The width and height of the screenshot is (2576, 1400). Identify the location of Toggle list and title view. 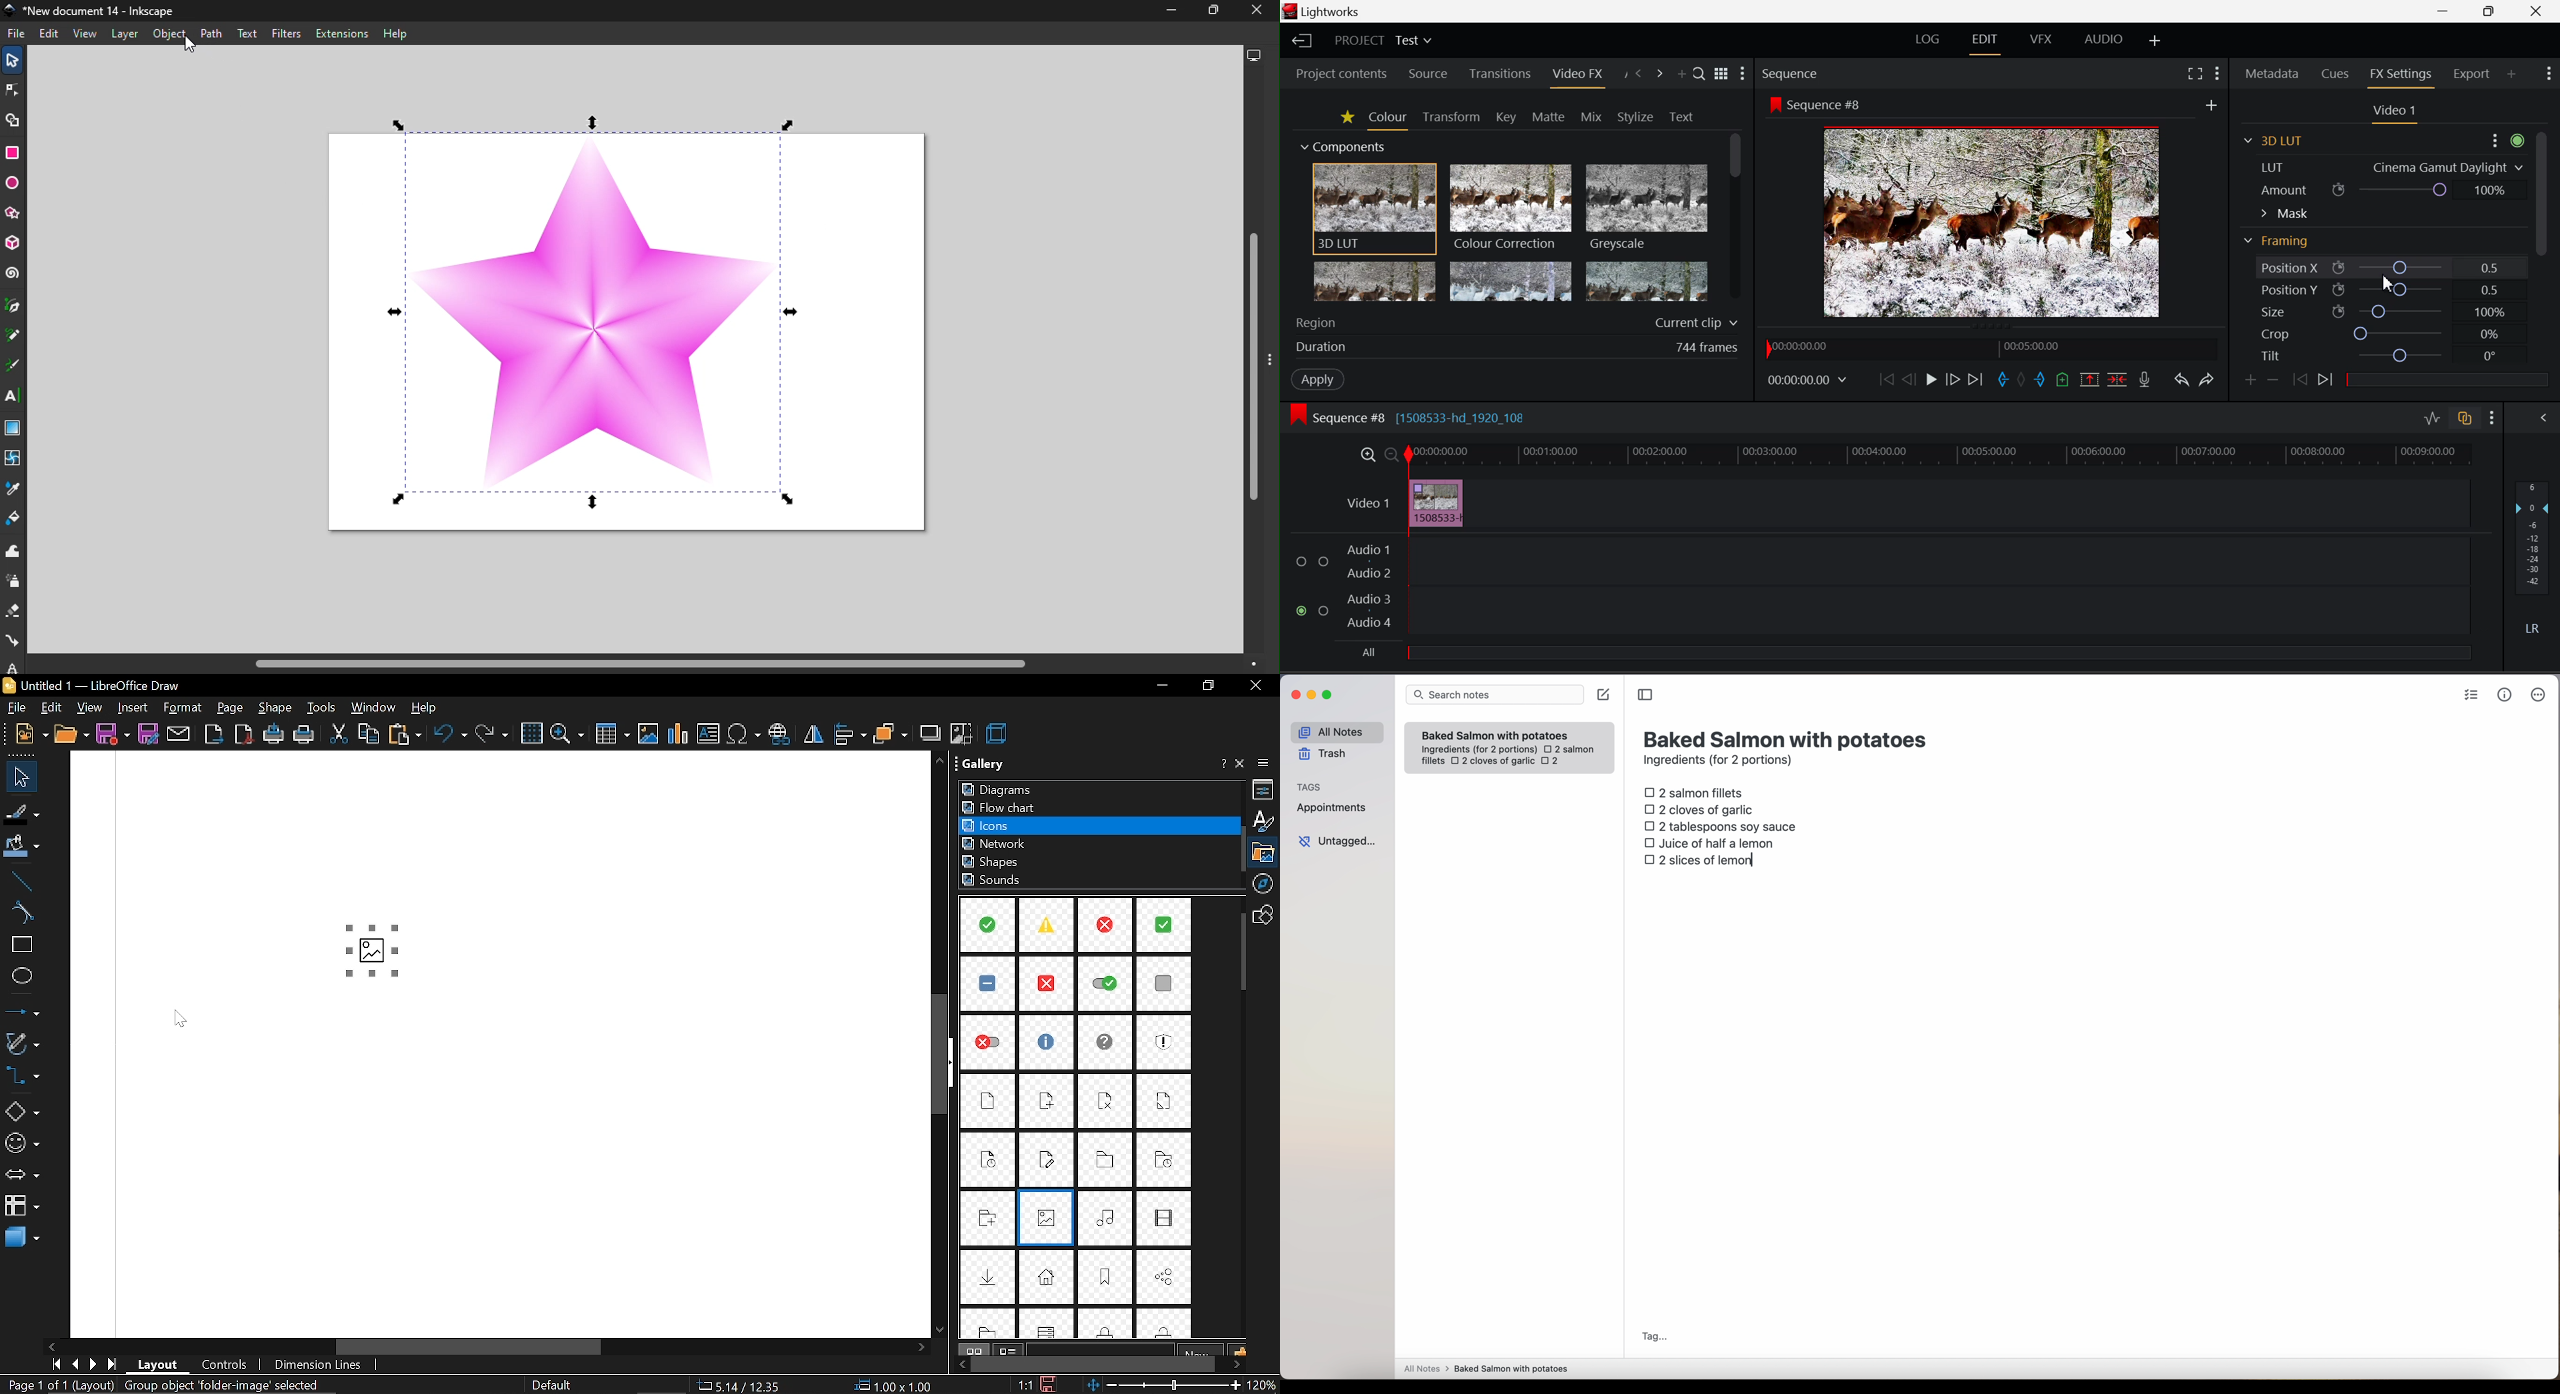
(1721, 72).